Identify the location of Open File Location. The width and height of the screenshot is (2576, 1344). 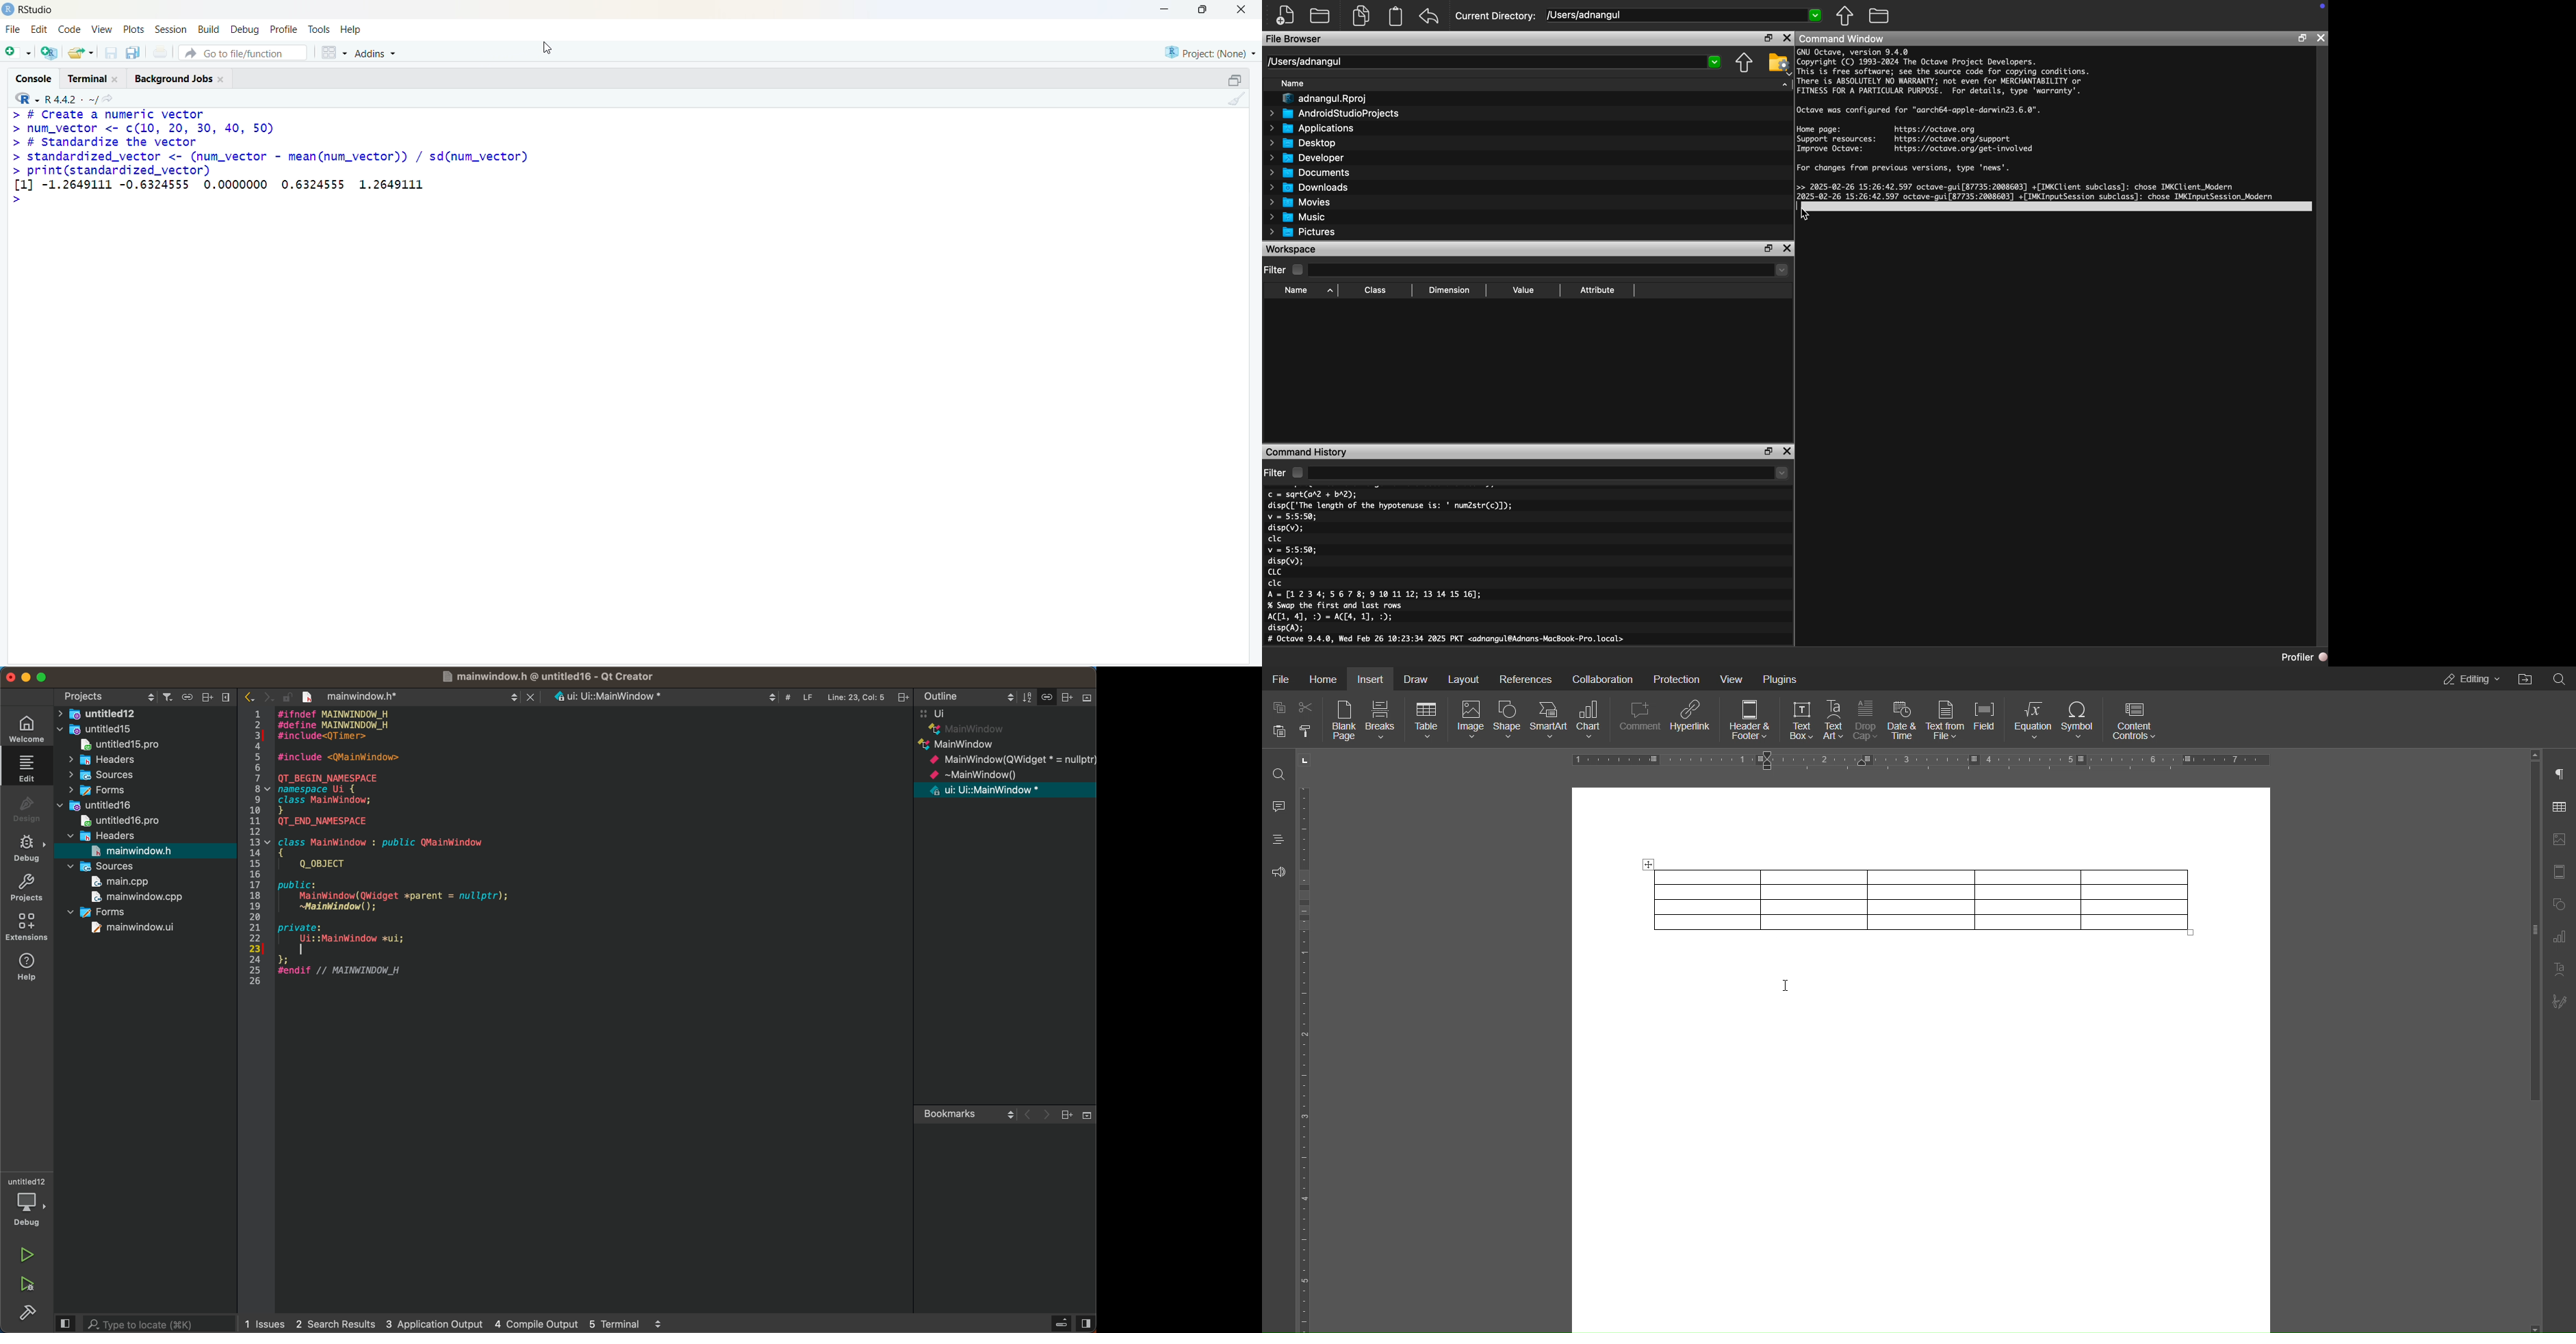
(2525, 678).